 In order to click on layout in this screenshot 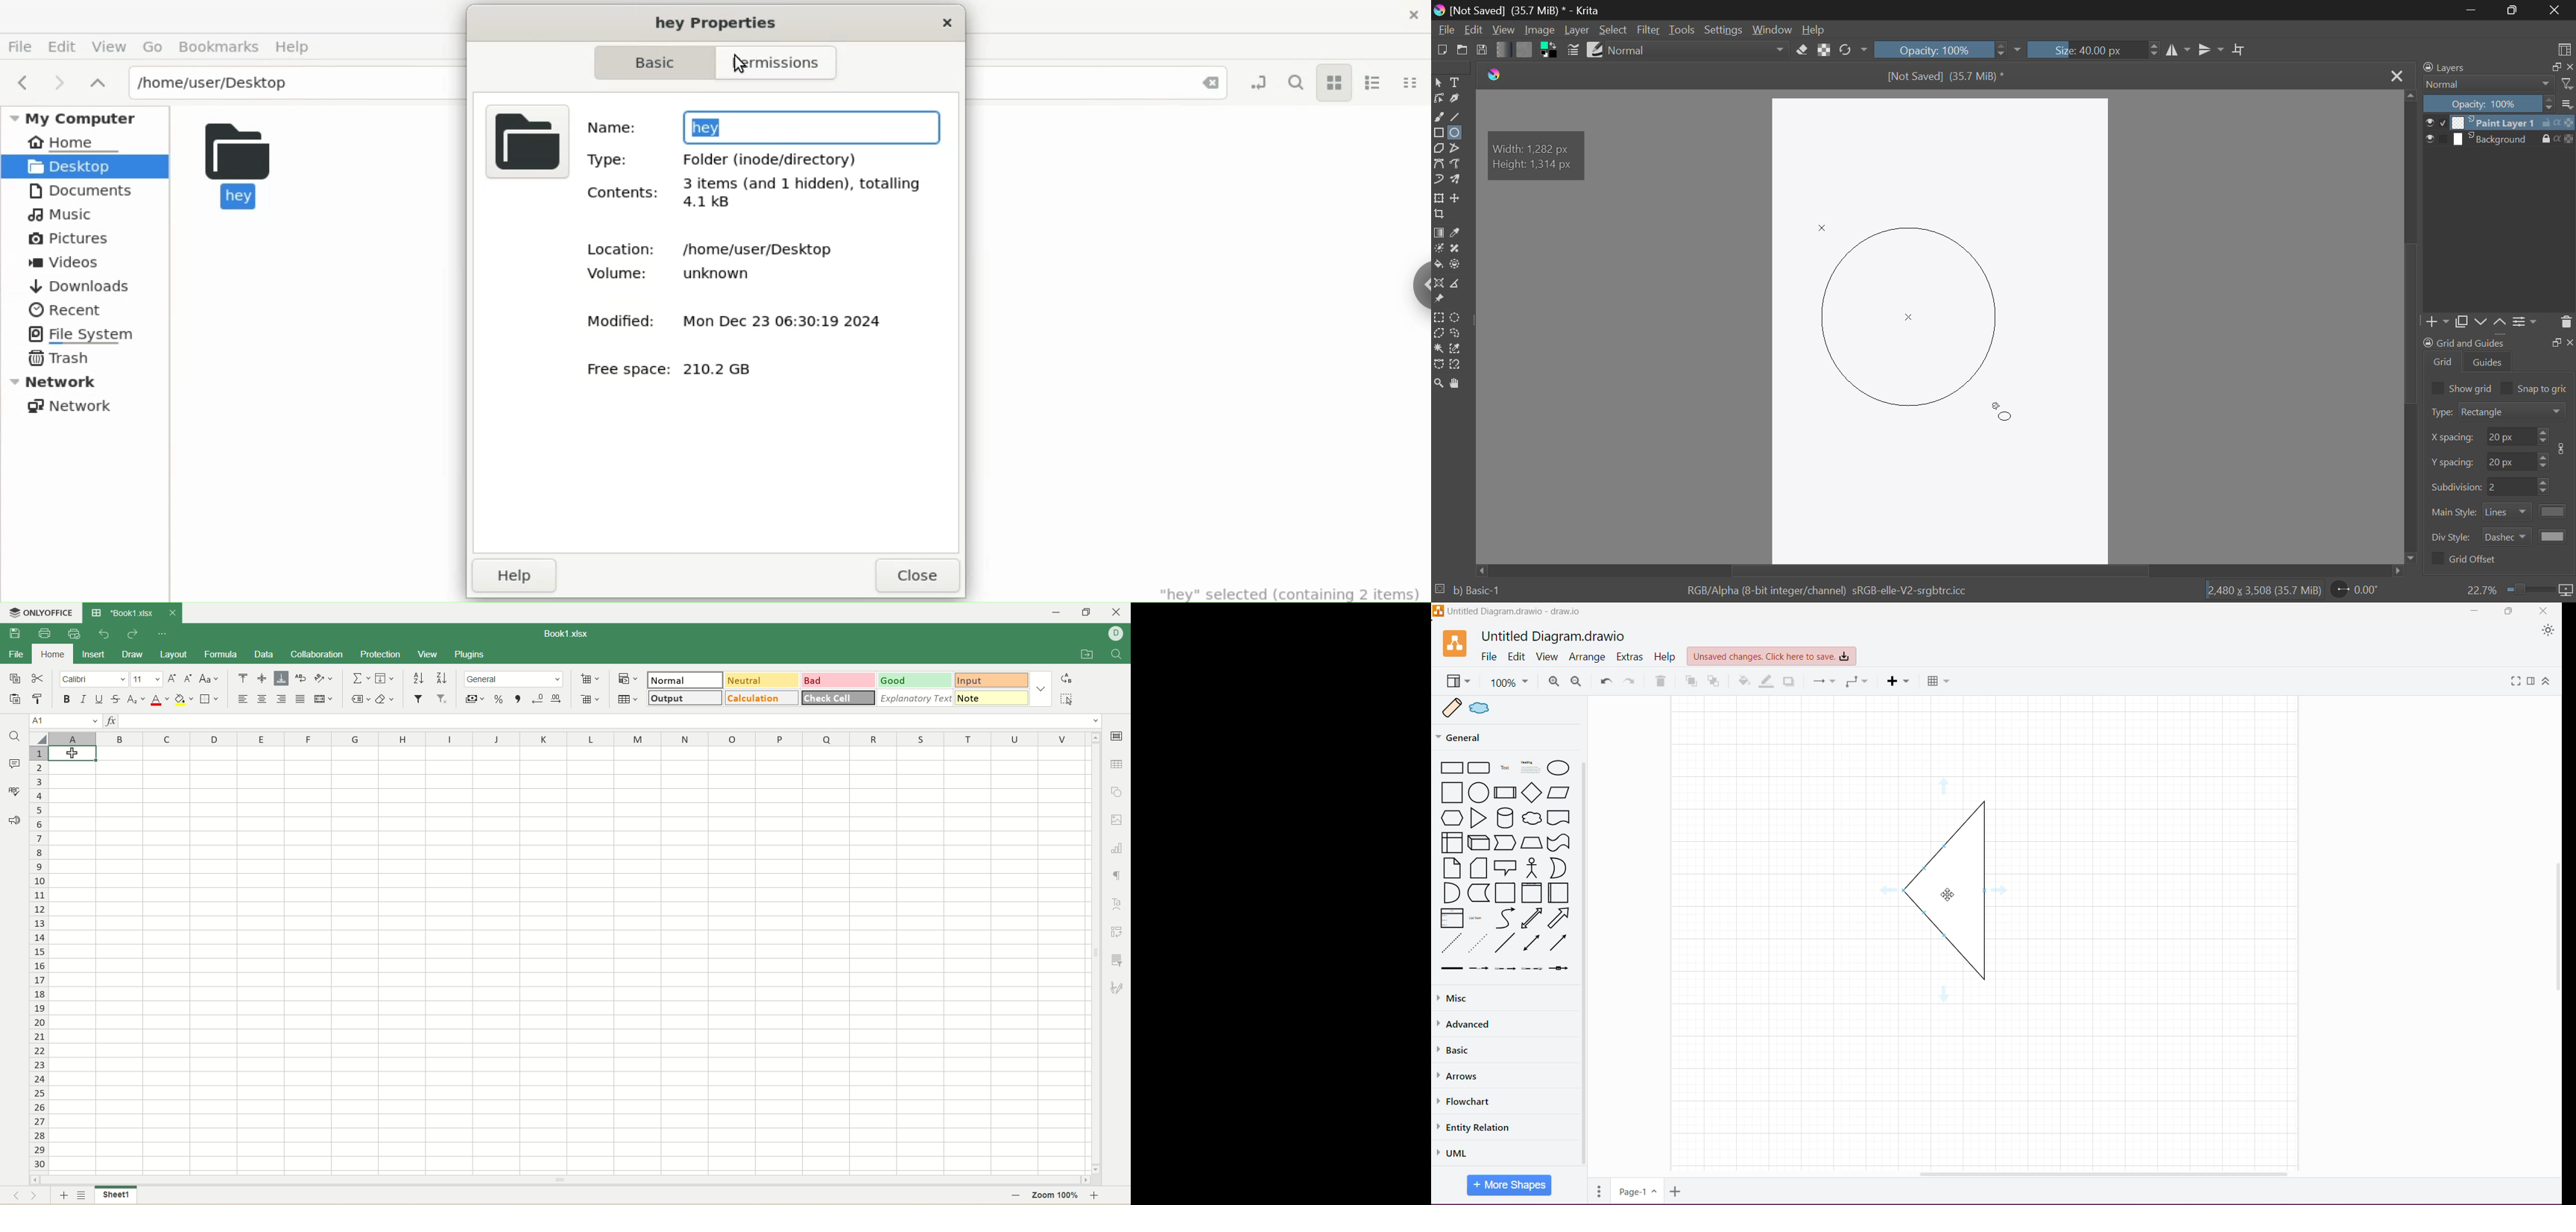, I will do `click(174, 653)`.